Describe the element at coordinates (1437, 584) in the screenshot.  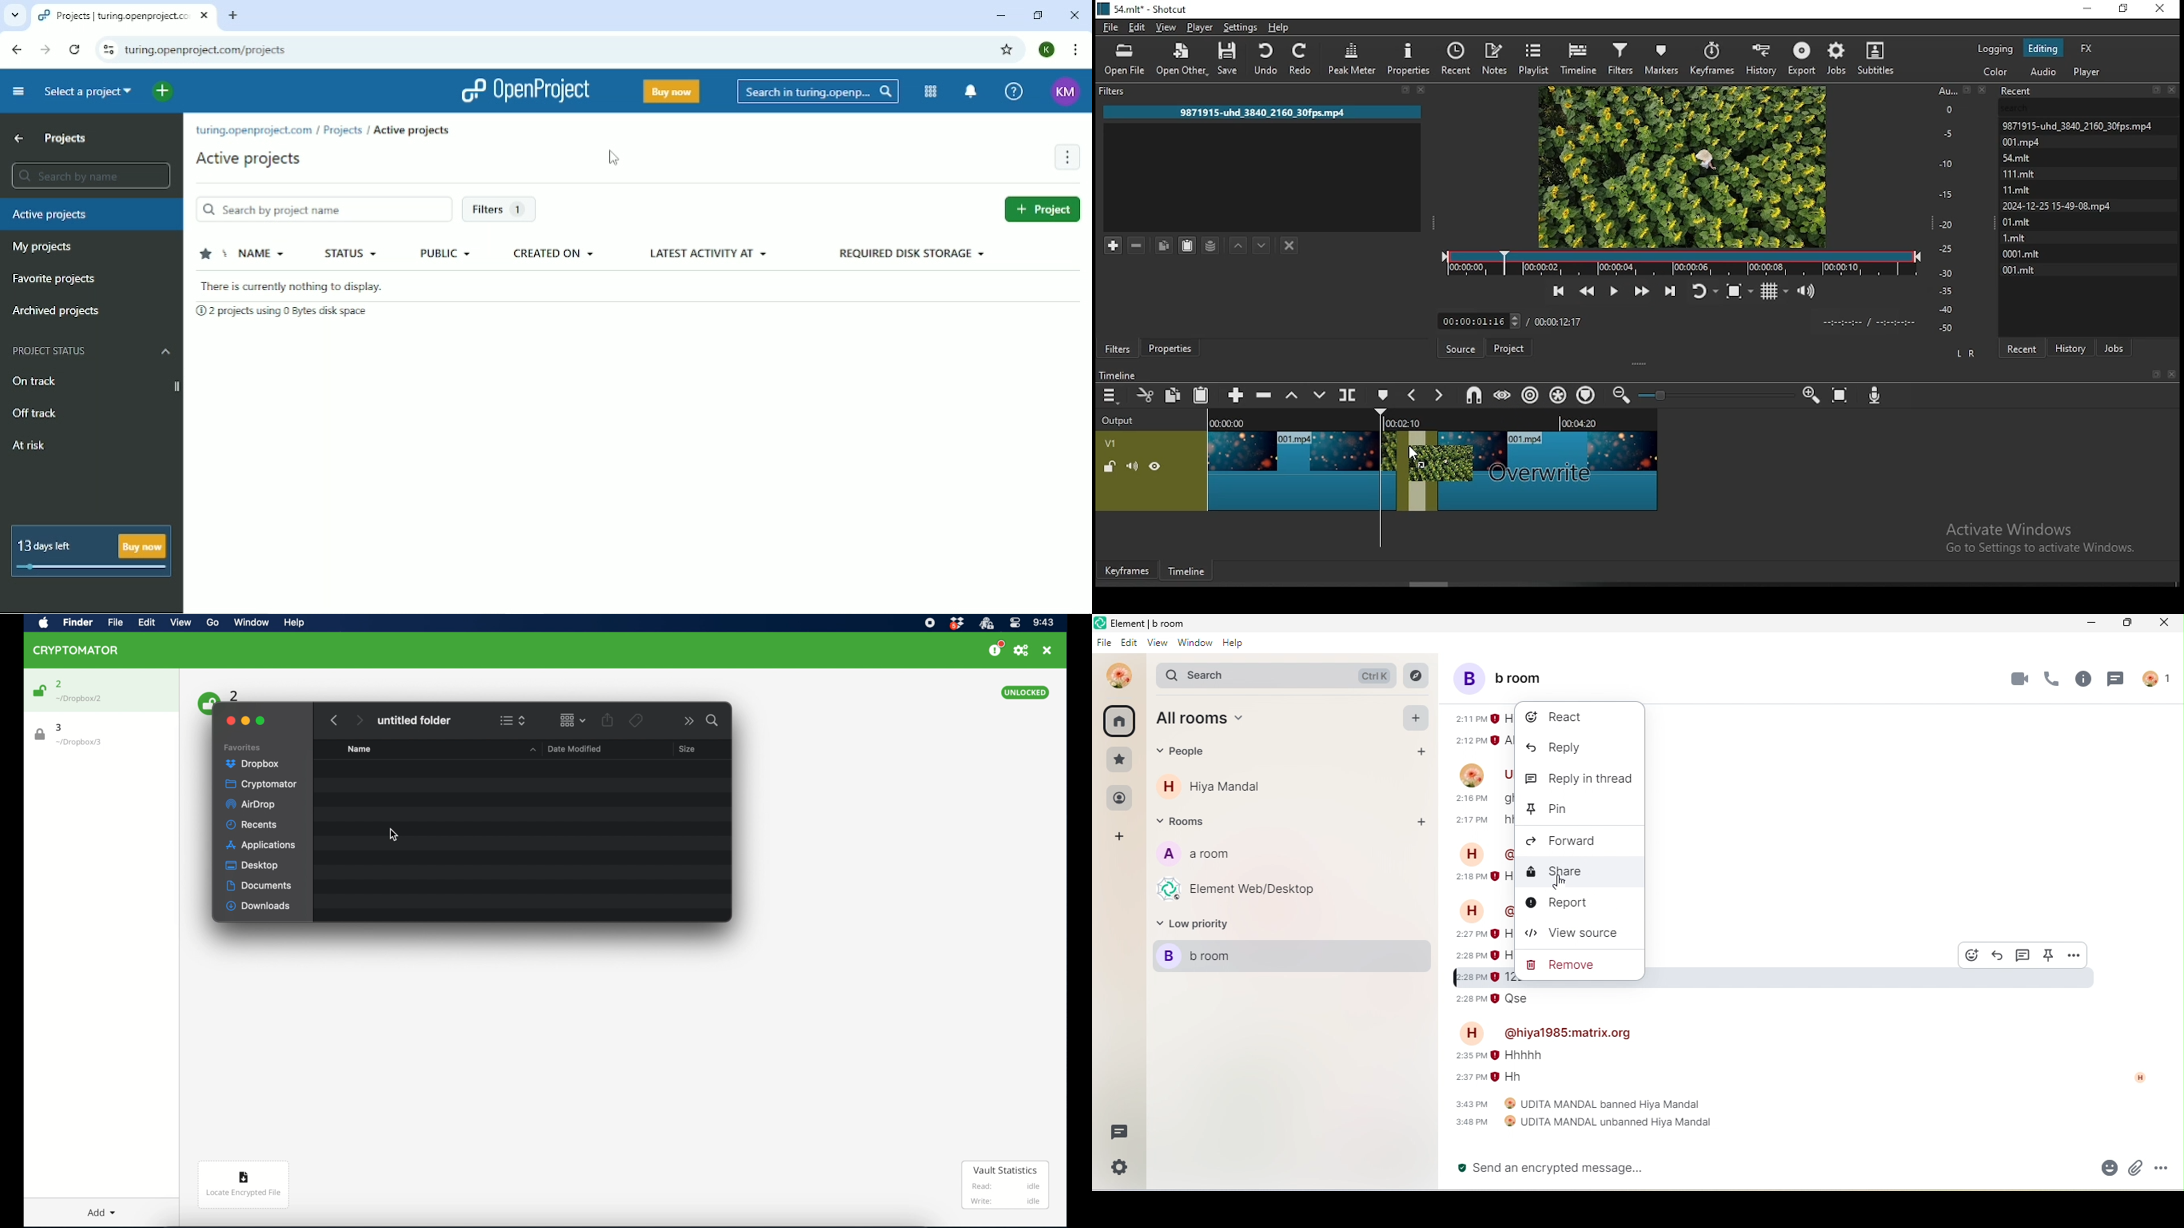
I see `scroll bar` at that location.